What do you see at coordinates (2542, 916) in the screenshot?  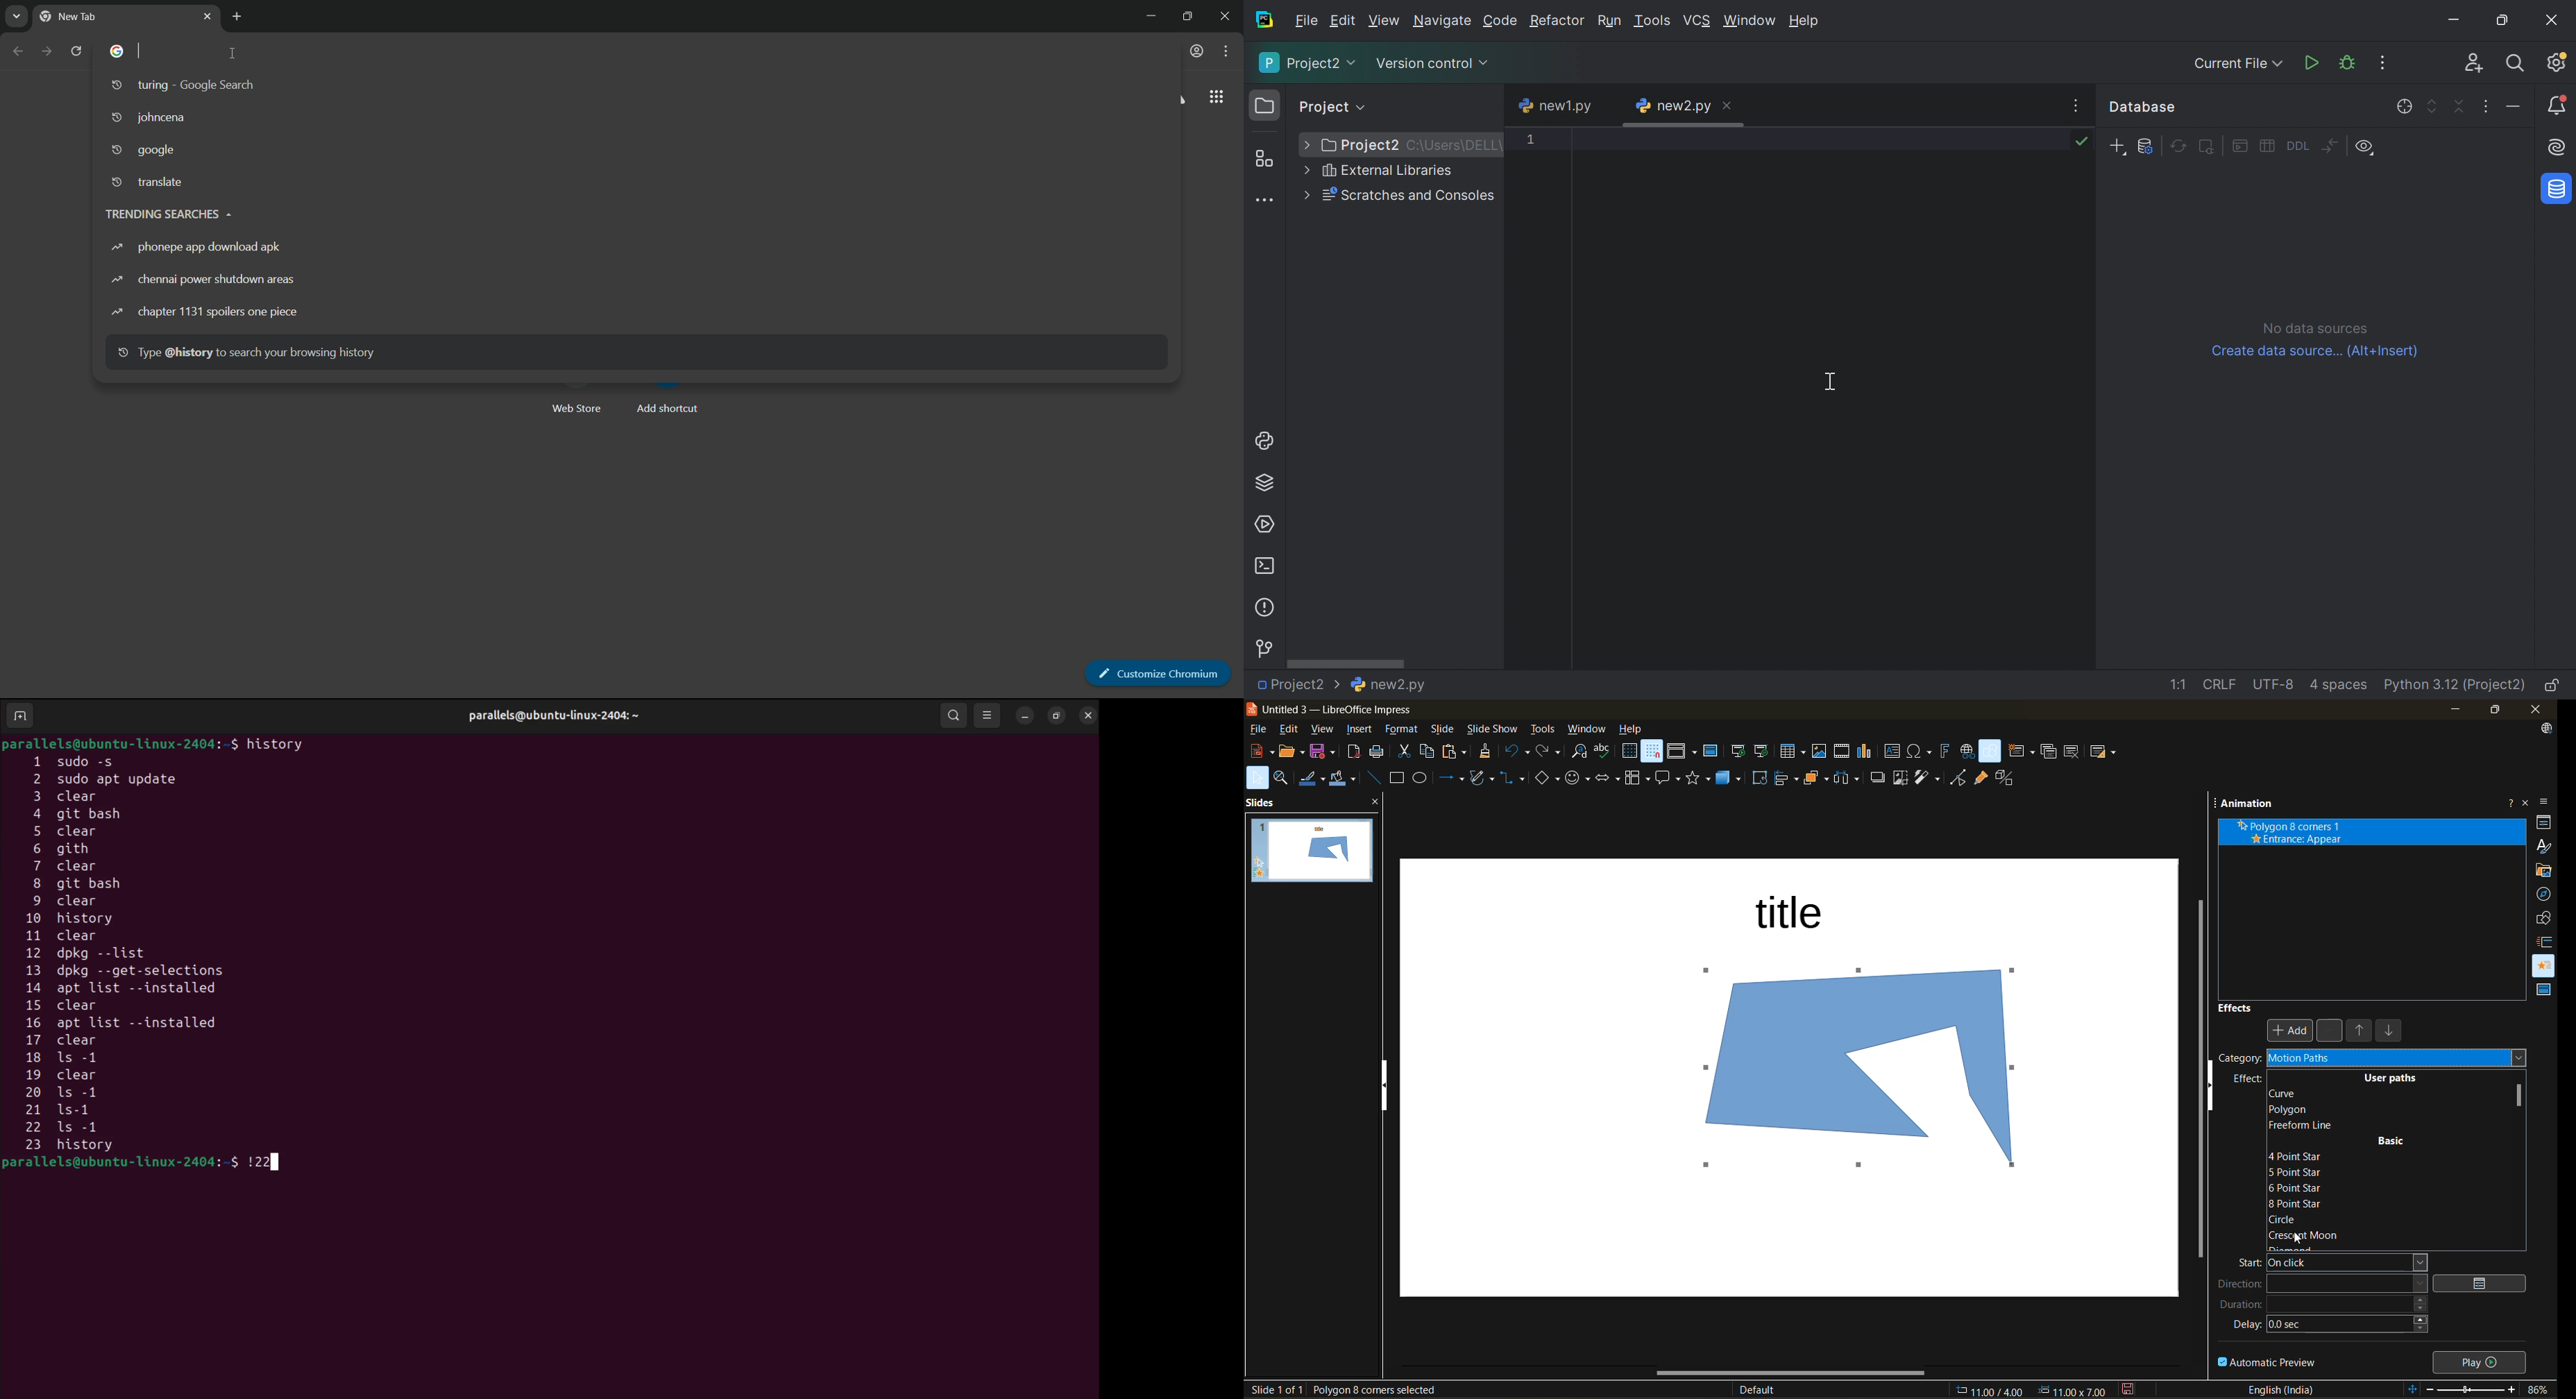 I see `shapes` at bounding box center [2542, 916].